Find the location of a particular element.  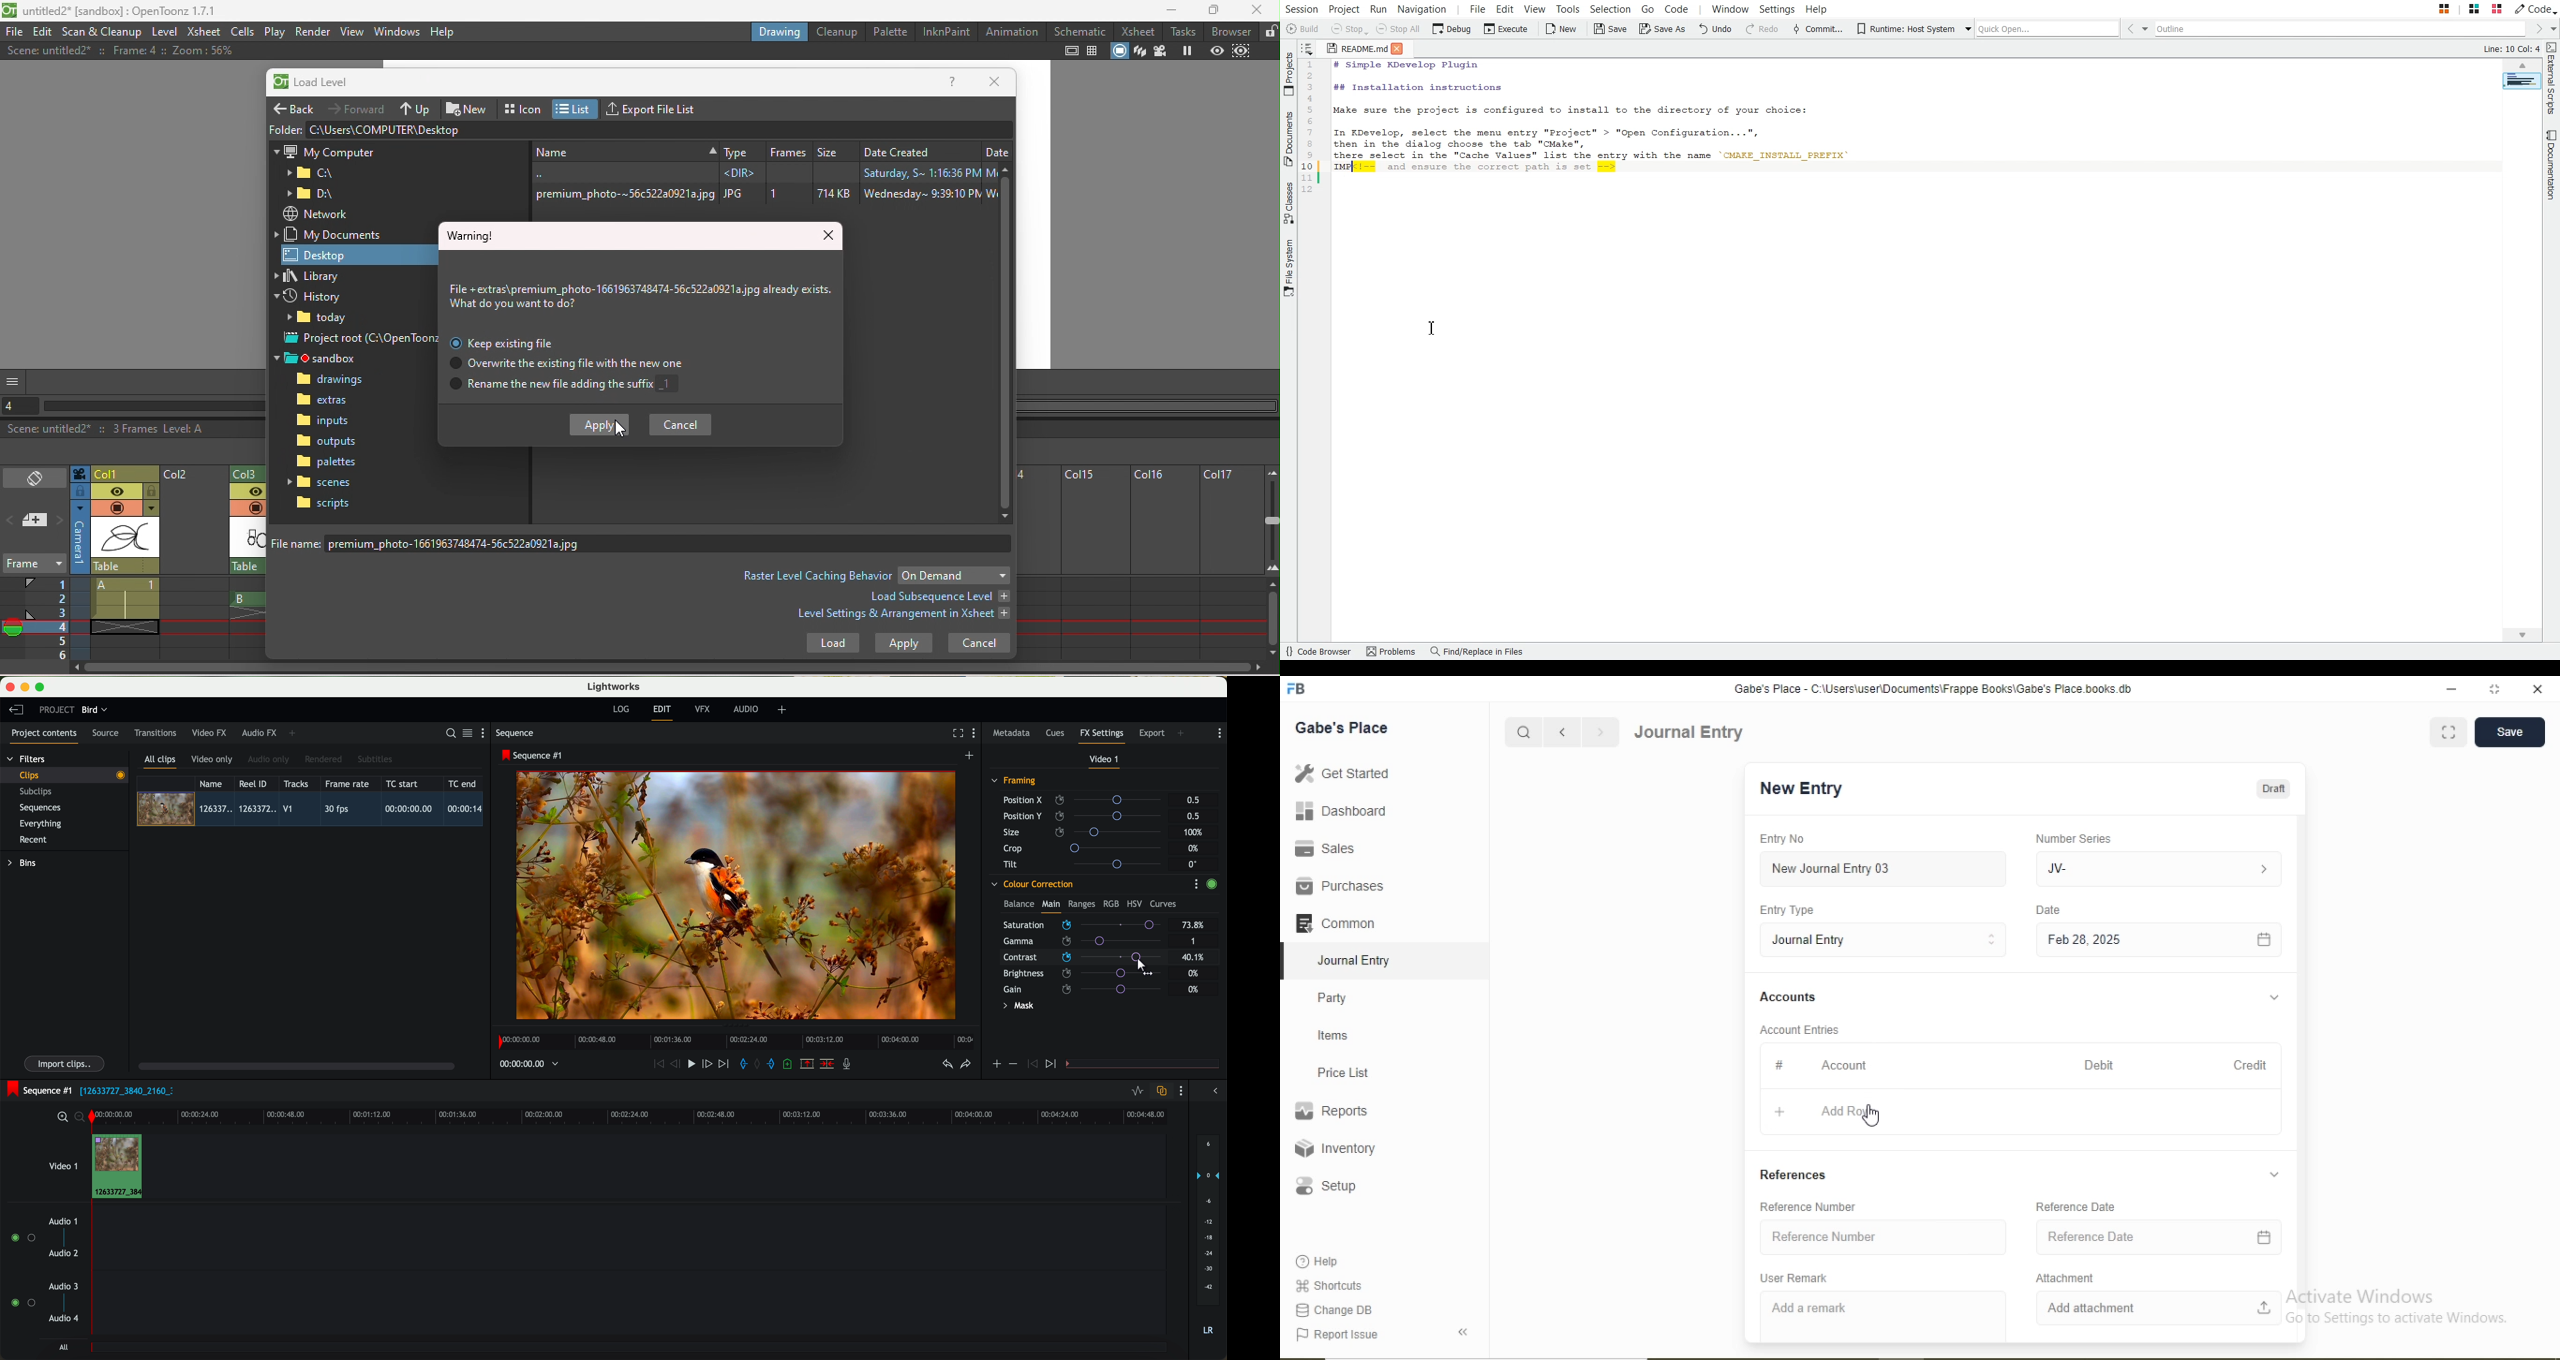

Reference Number is located at coordinates (1807, 1208).